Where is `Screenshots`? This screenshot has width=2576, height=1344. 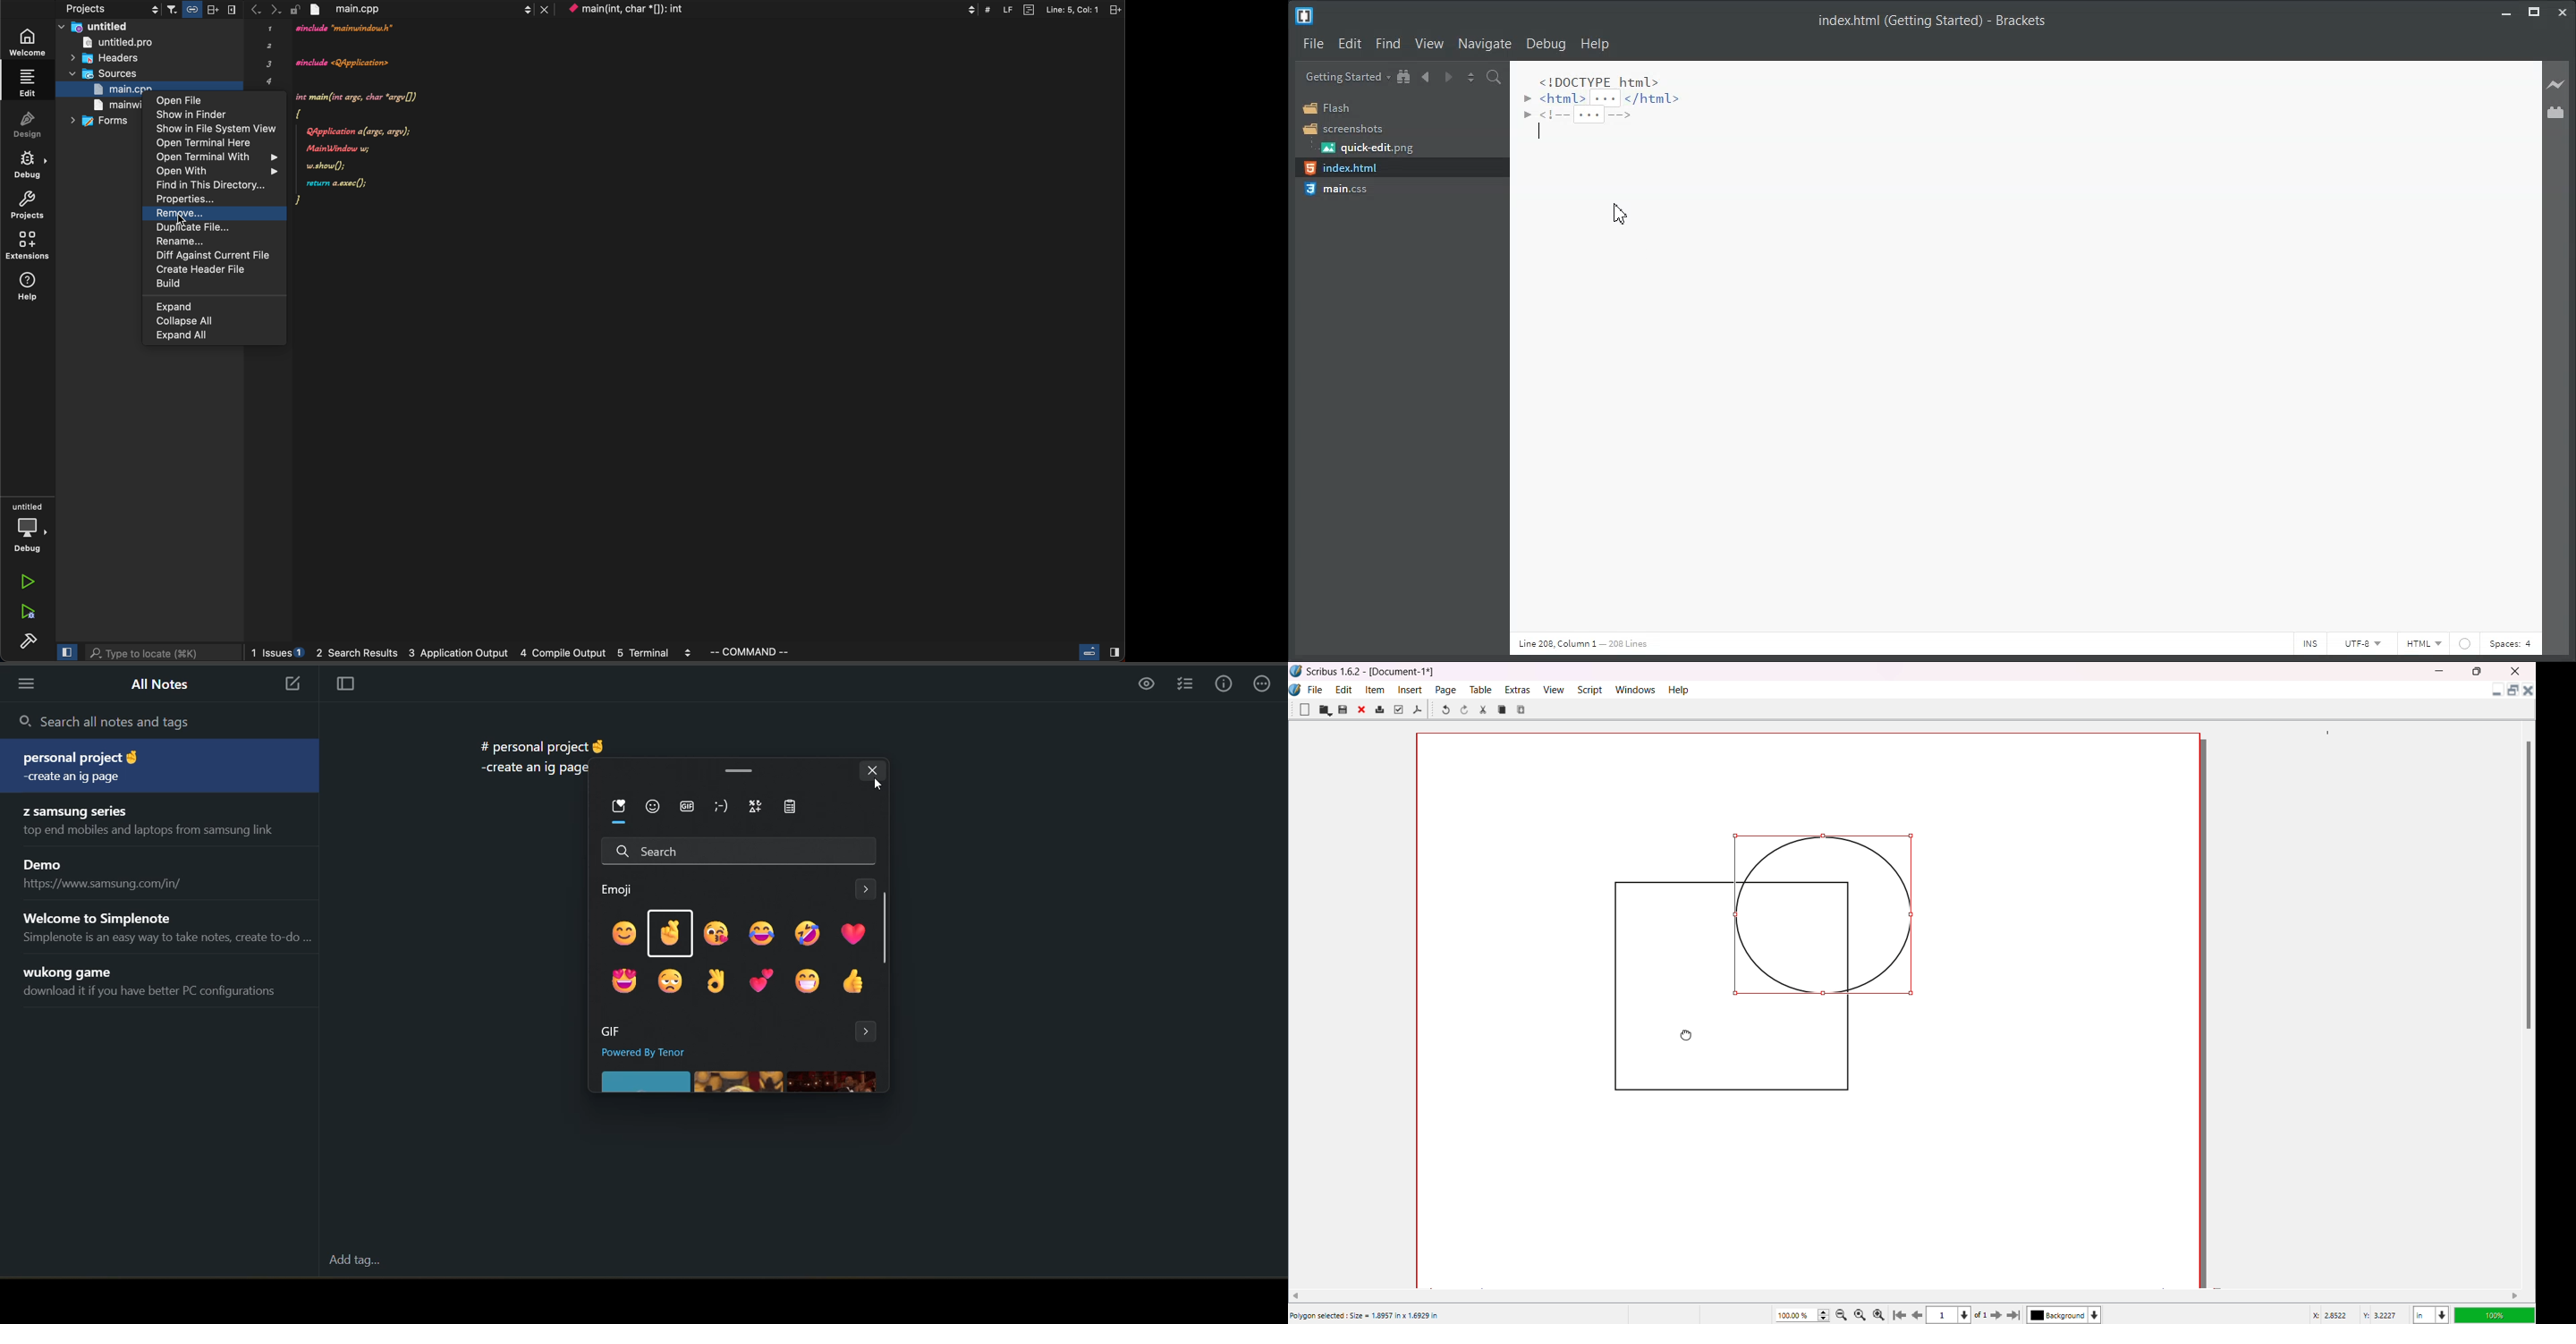 Screenshots is located at coordinates (1343, 129).